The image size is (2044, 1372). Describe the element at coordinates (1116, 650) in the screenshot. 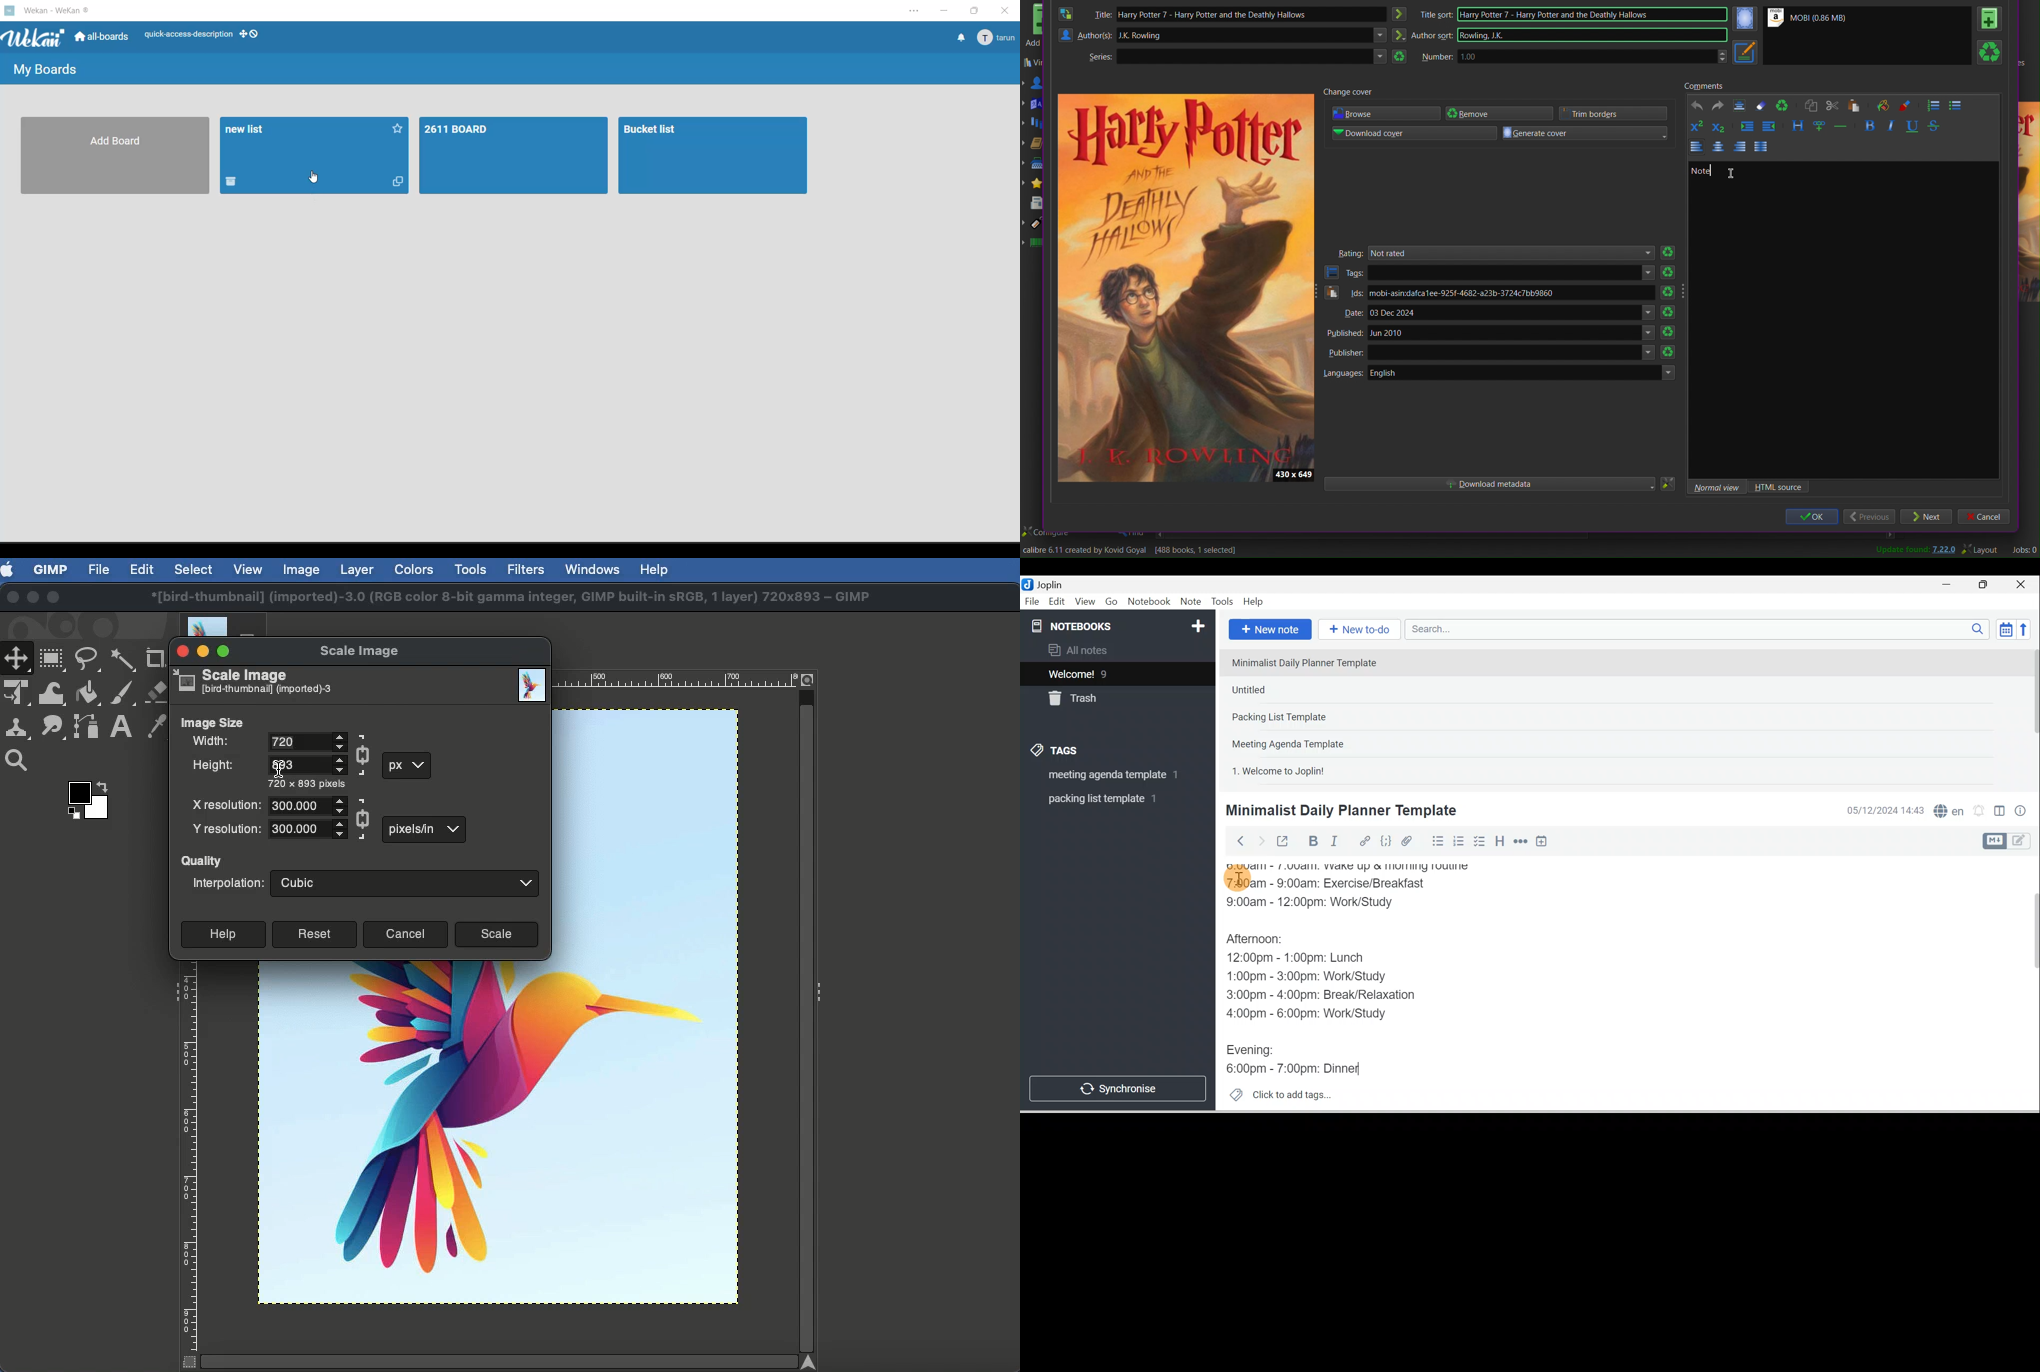

I see `All notes` at that location.